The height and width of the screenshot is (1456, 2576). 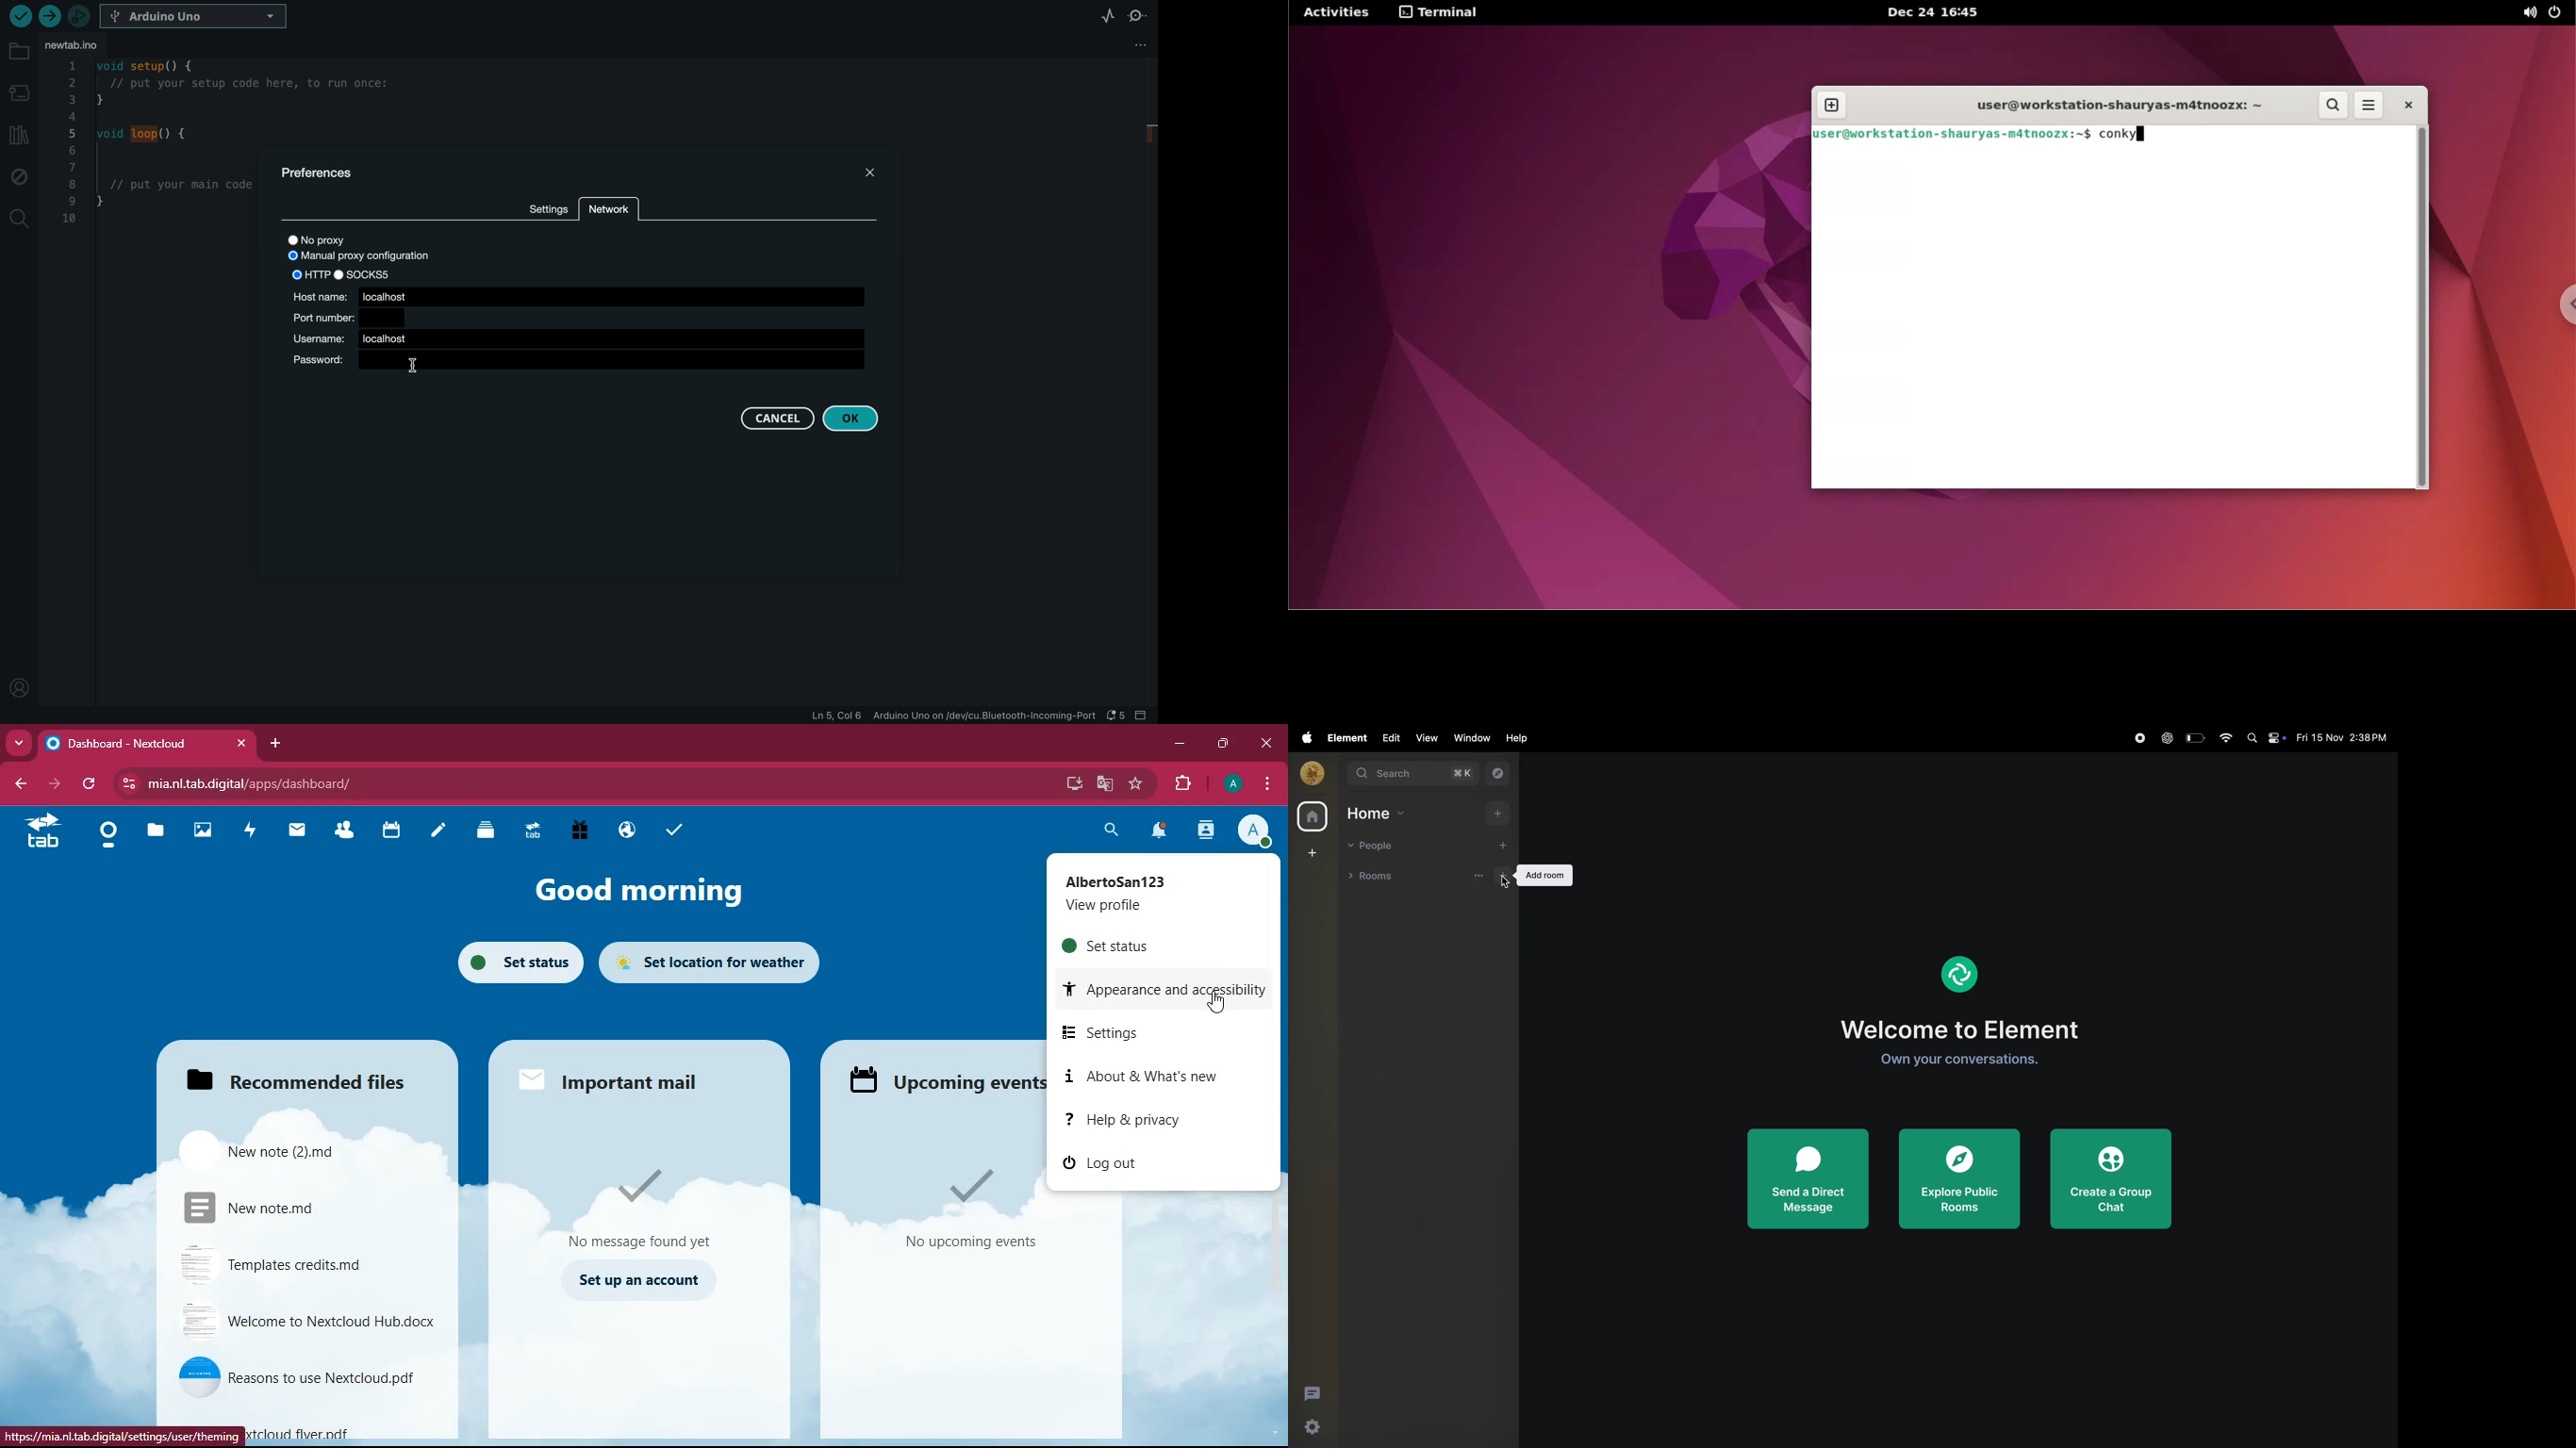 What do you see at coordinates (1506, 886) in the screenshot?
I see `cursor` at bounding box center [1506, 886].